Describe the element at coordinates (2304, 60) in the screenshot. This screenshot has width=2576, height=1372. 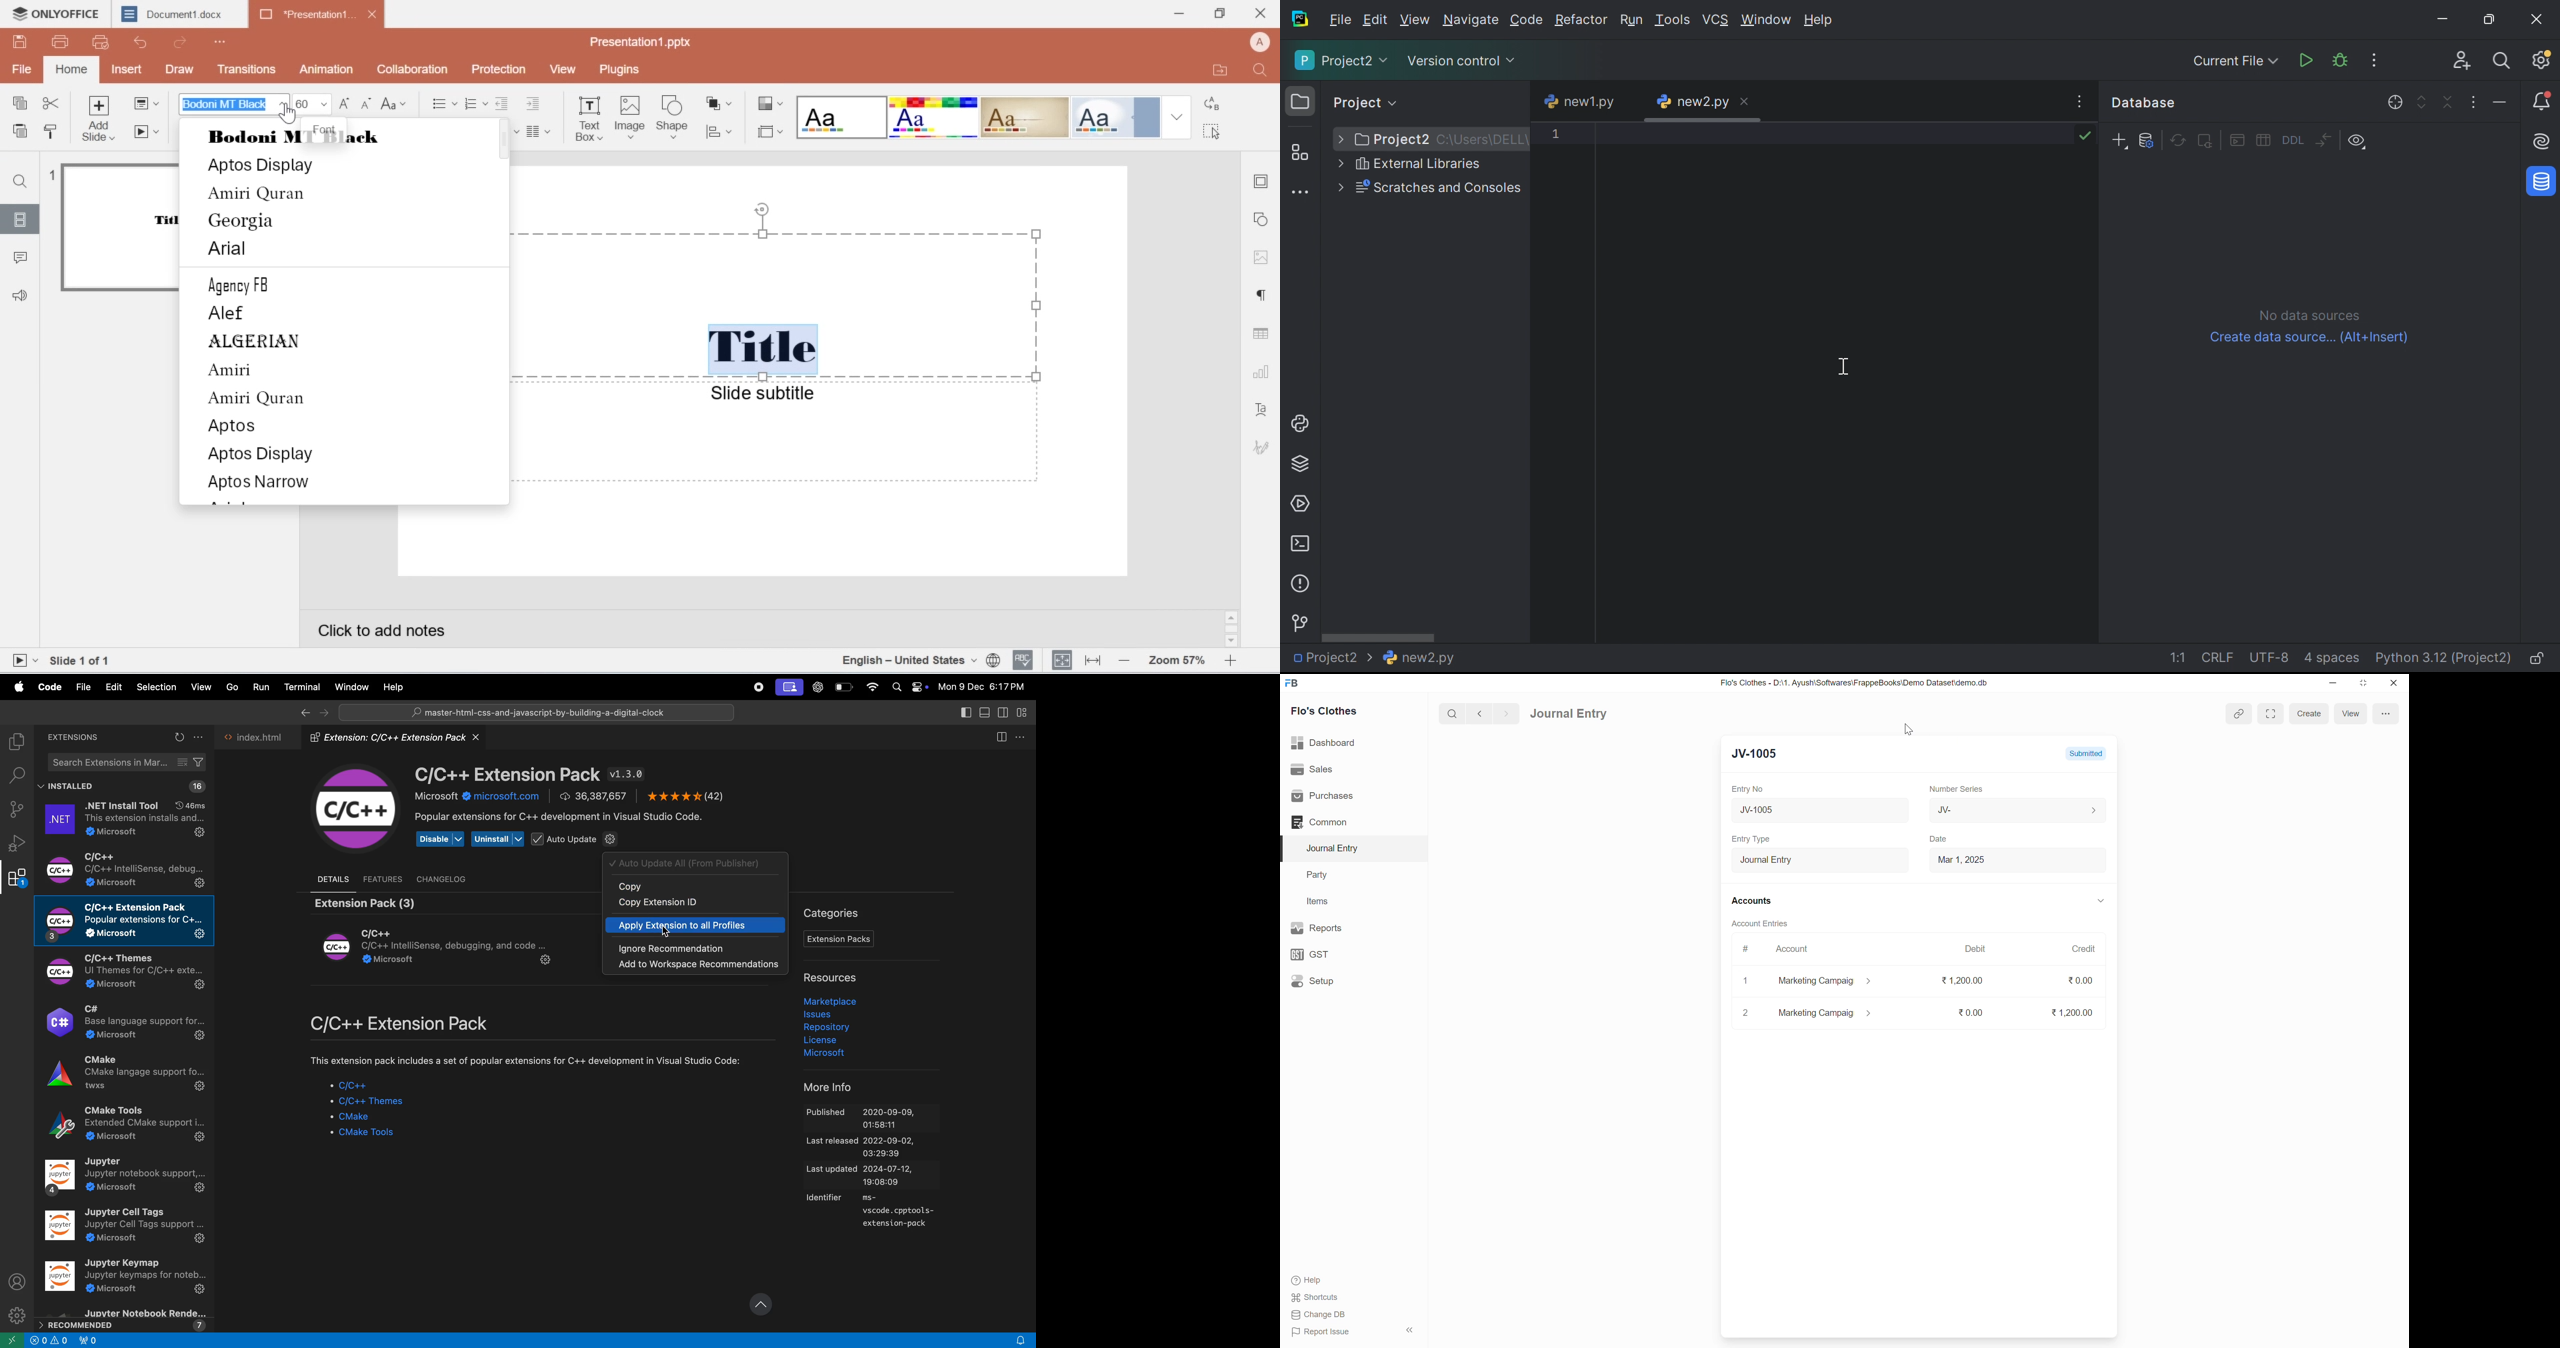
I see `Run` at that location.